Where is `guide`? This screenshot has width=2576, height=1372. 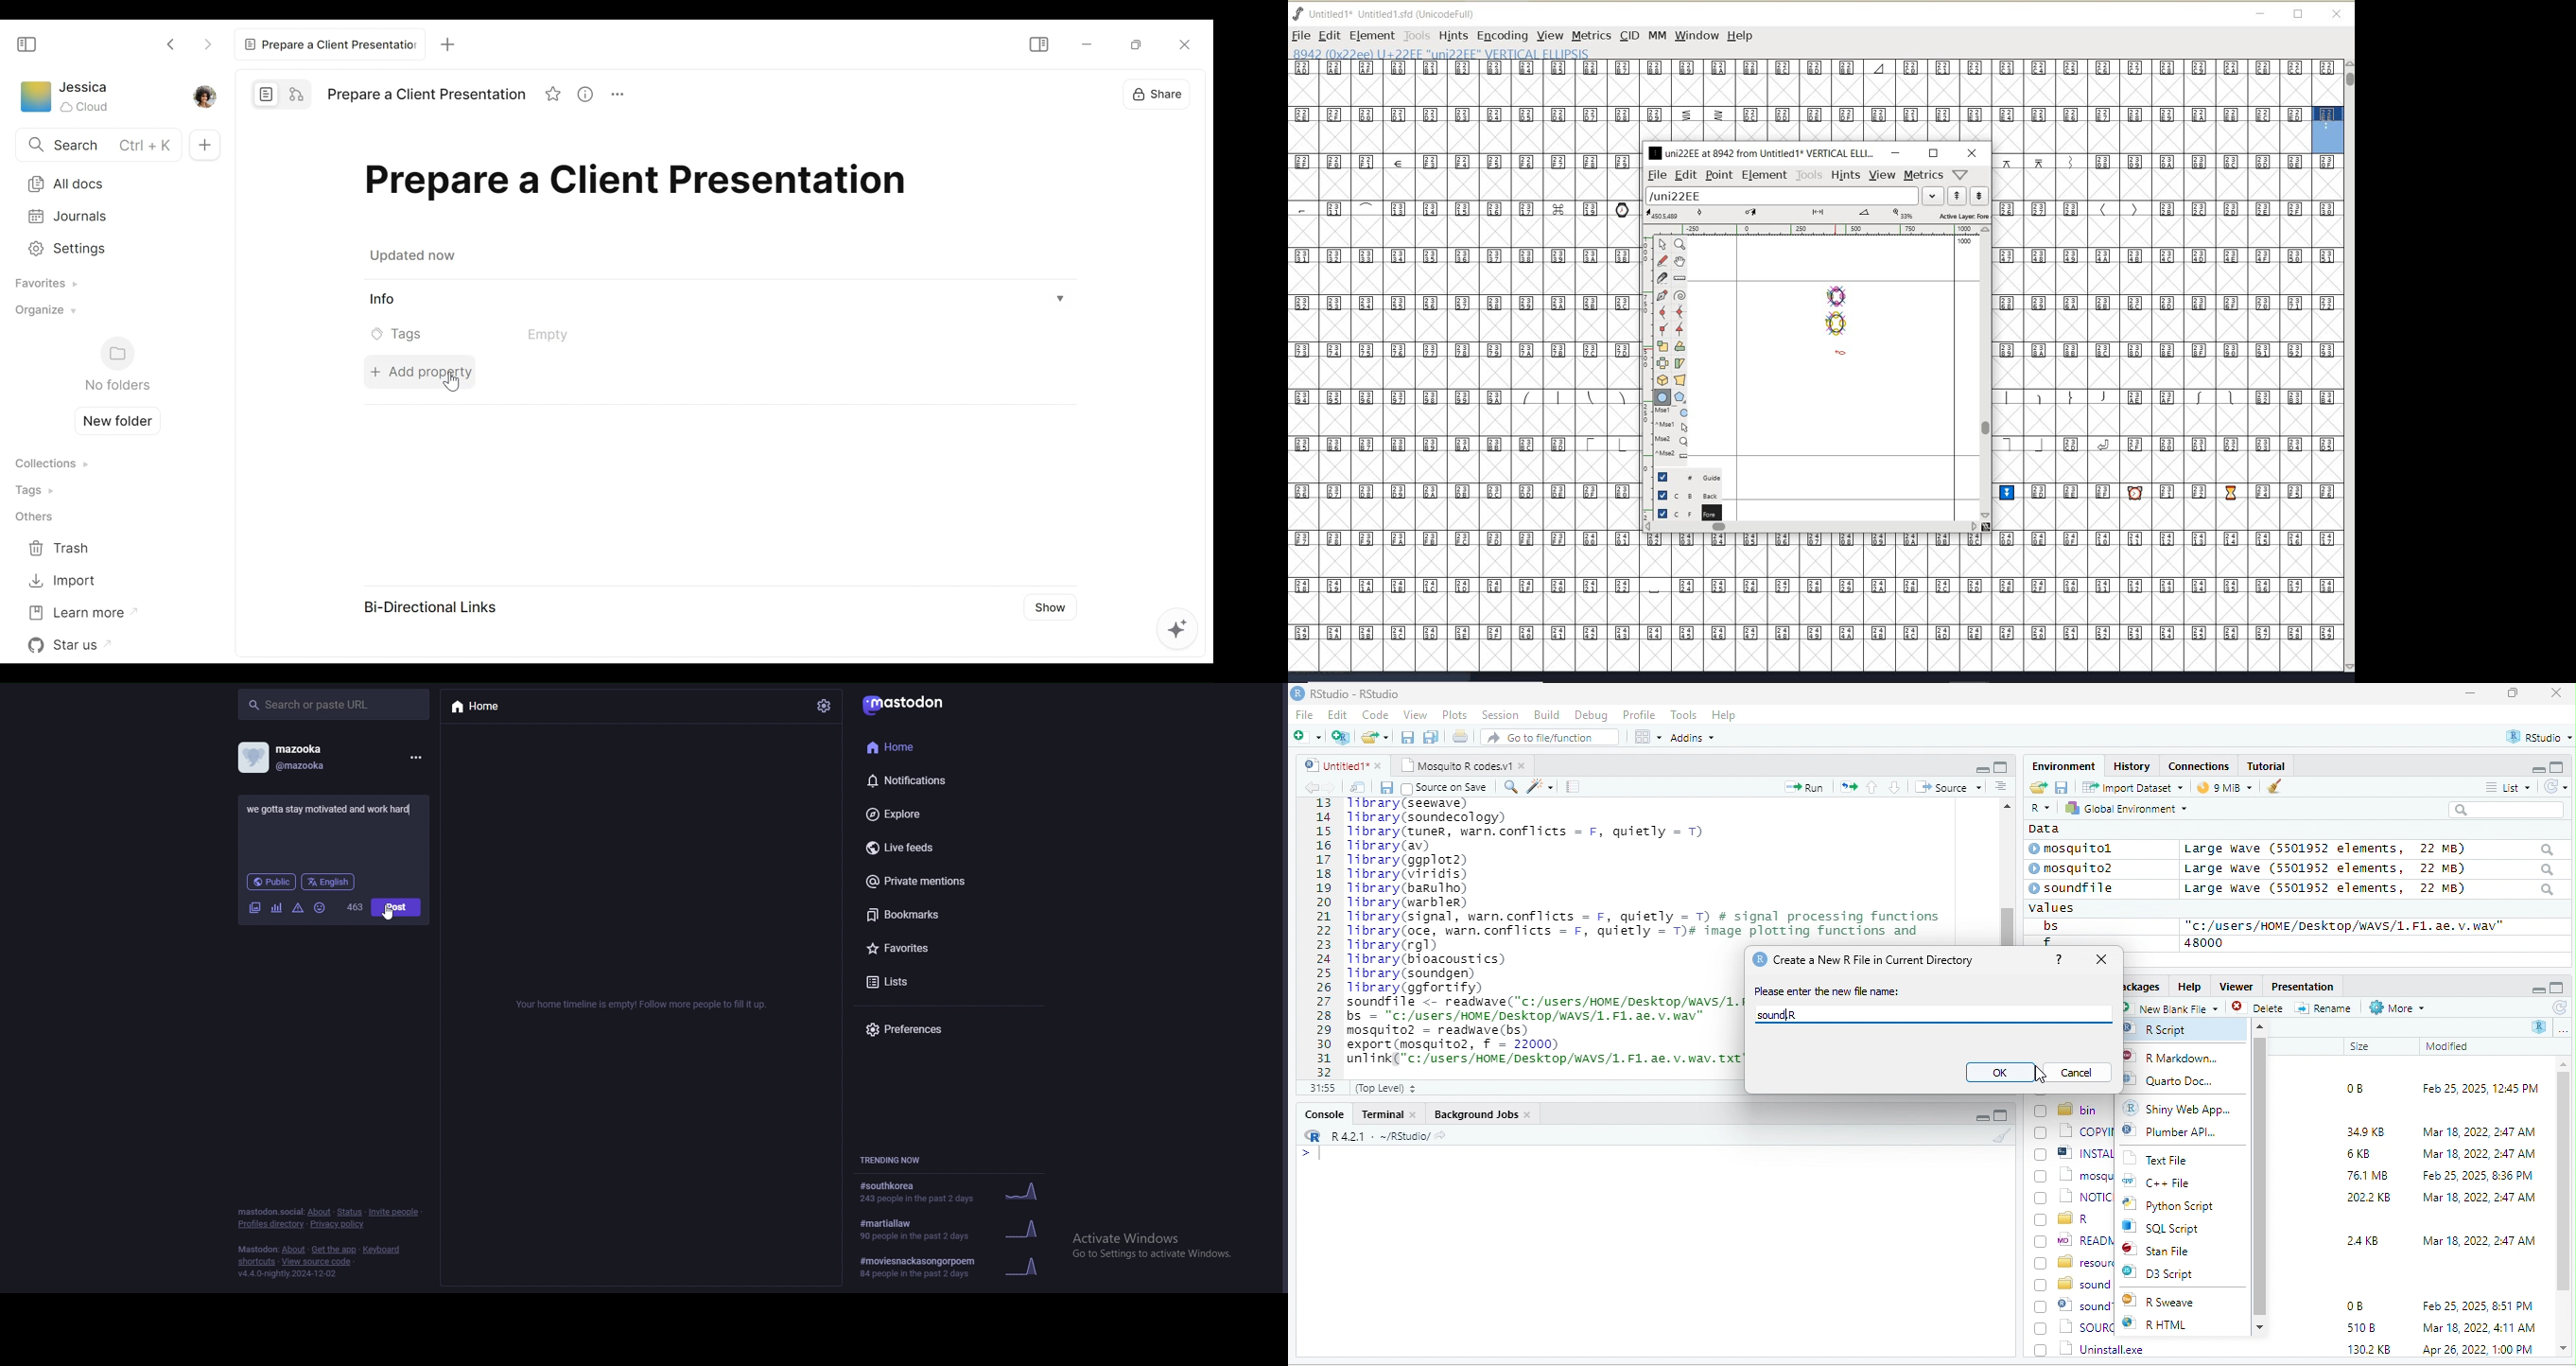 guide is located at coordinates (1694, 476).